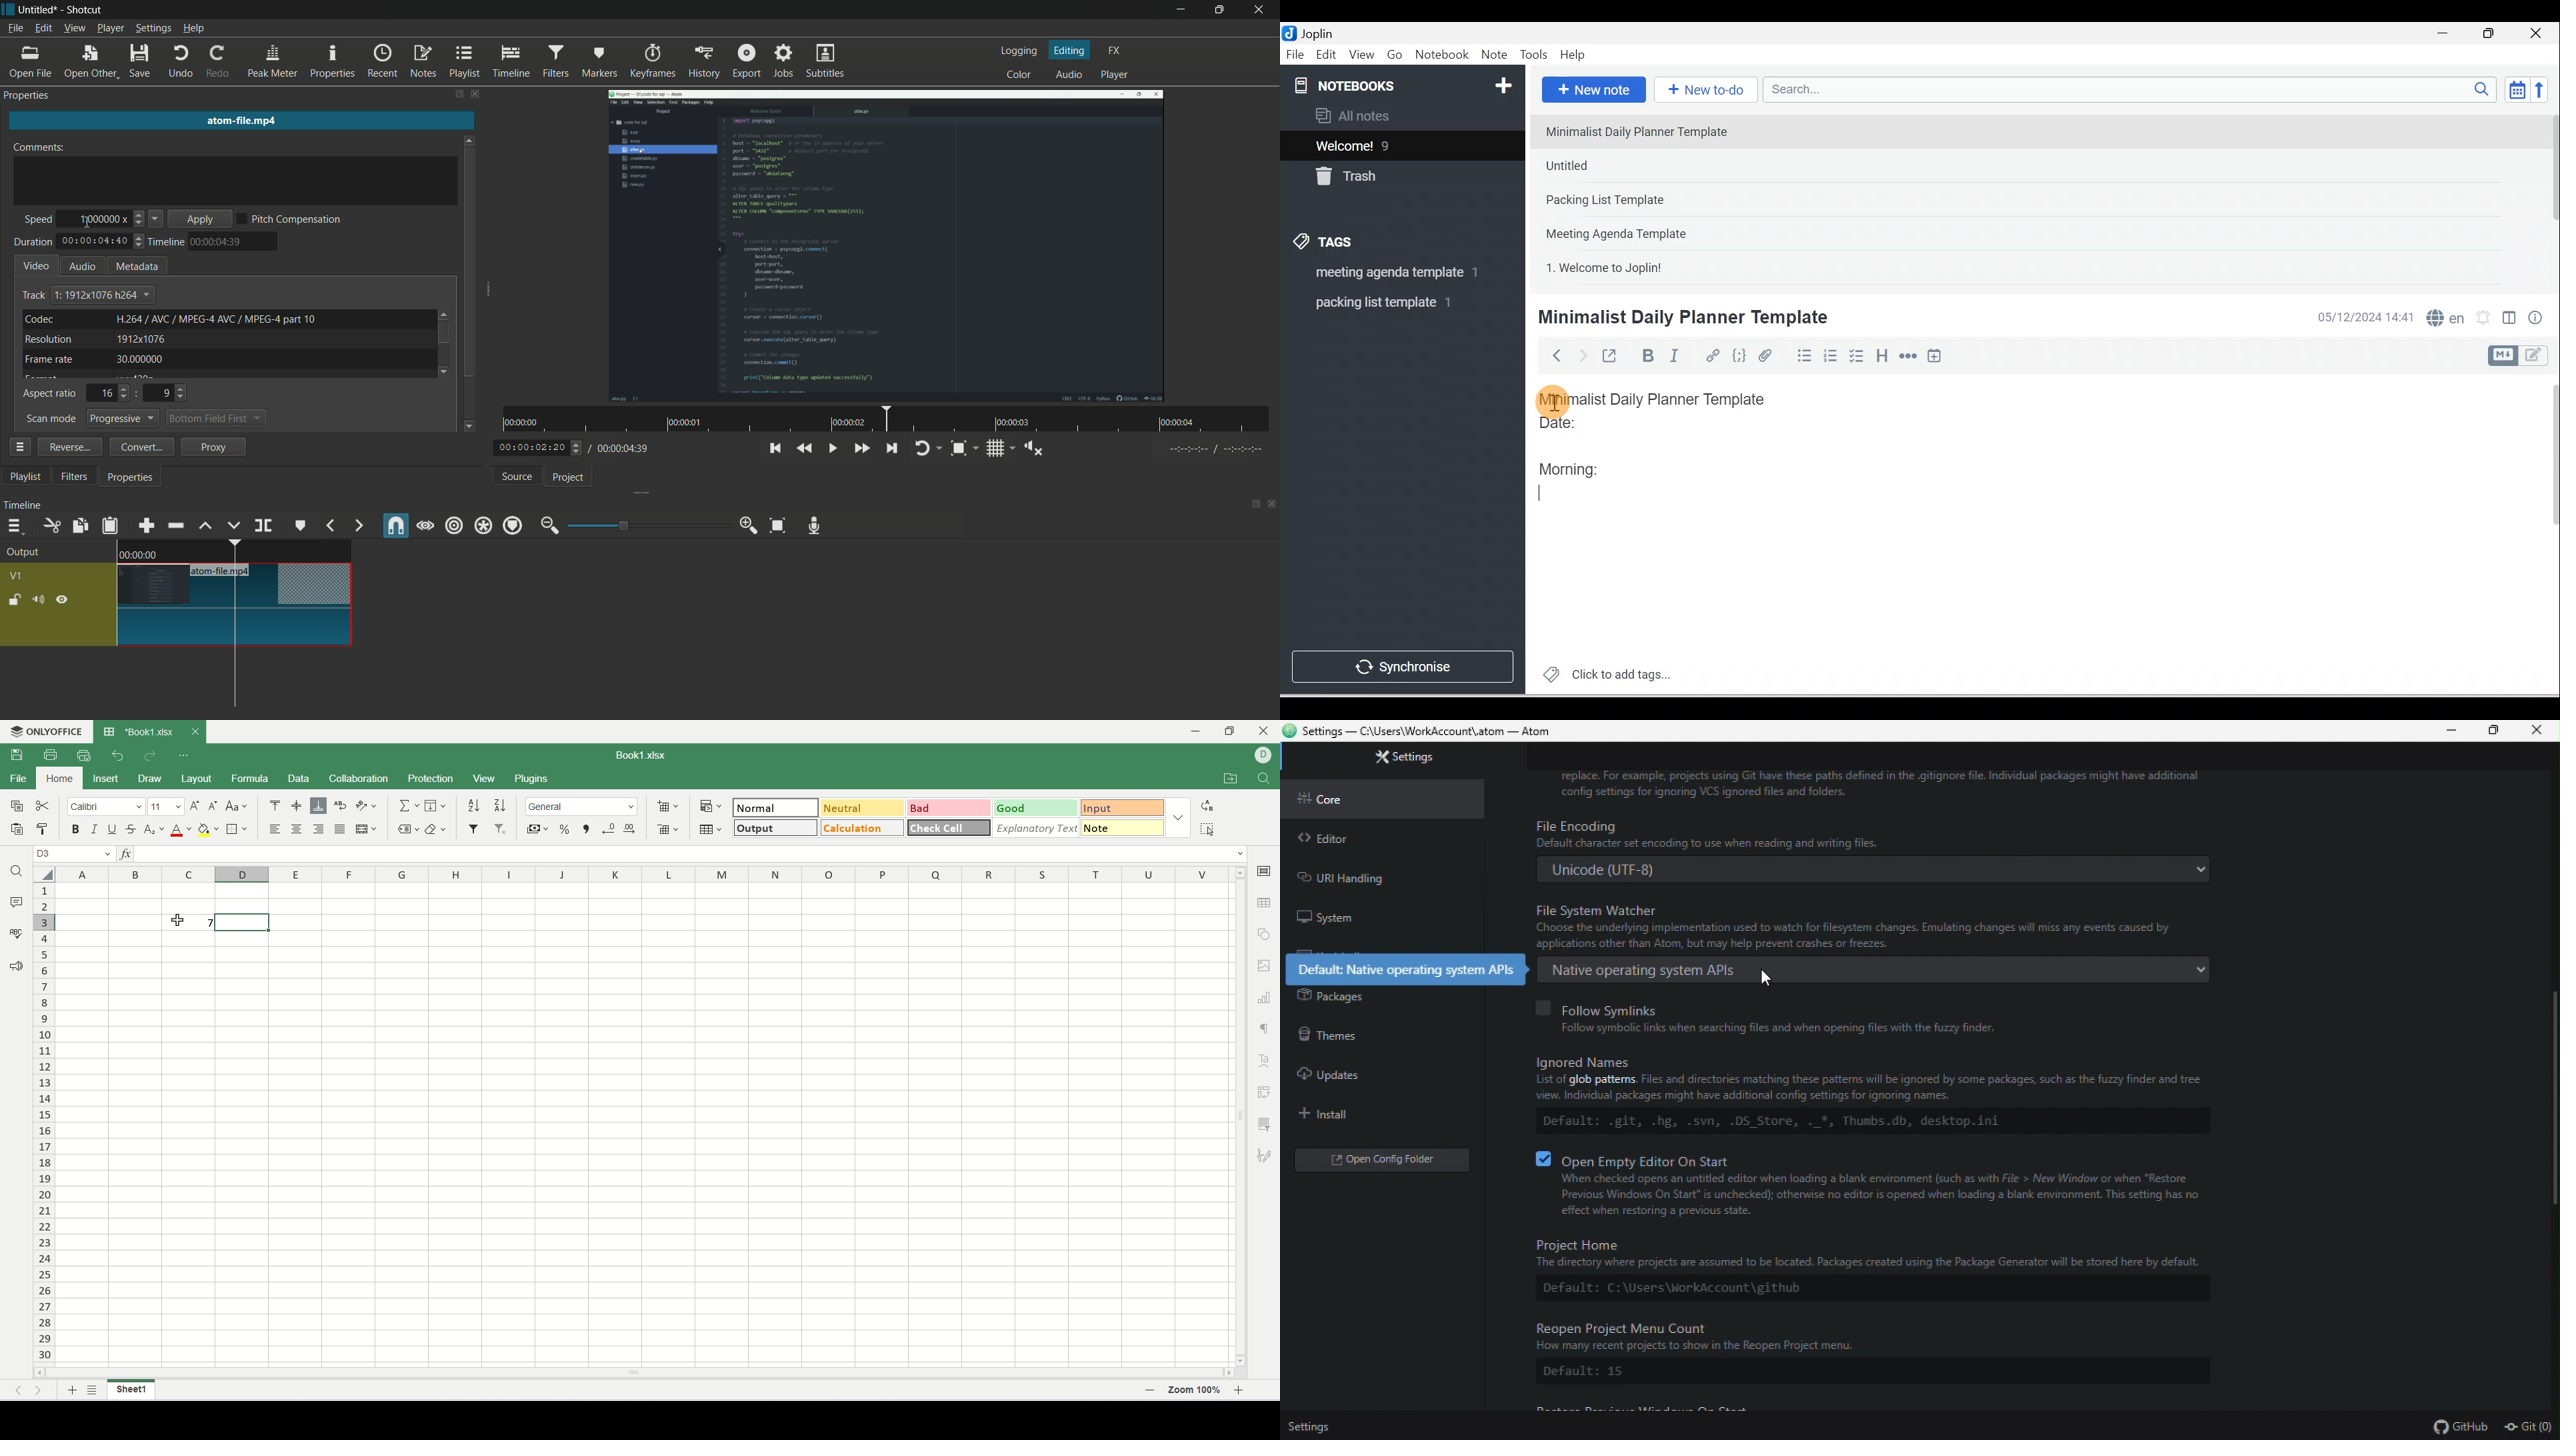 This screenshot has width=2576, height=1456. Describe the element at coordinates (475, 829) in the screenshot. I see `filter` at that location.